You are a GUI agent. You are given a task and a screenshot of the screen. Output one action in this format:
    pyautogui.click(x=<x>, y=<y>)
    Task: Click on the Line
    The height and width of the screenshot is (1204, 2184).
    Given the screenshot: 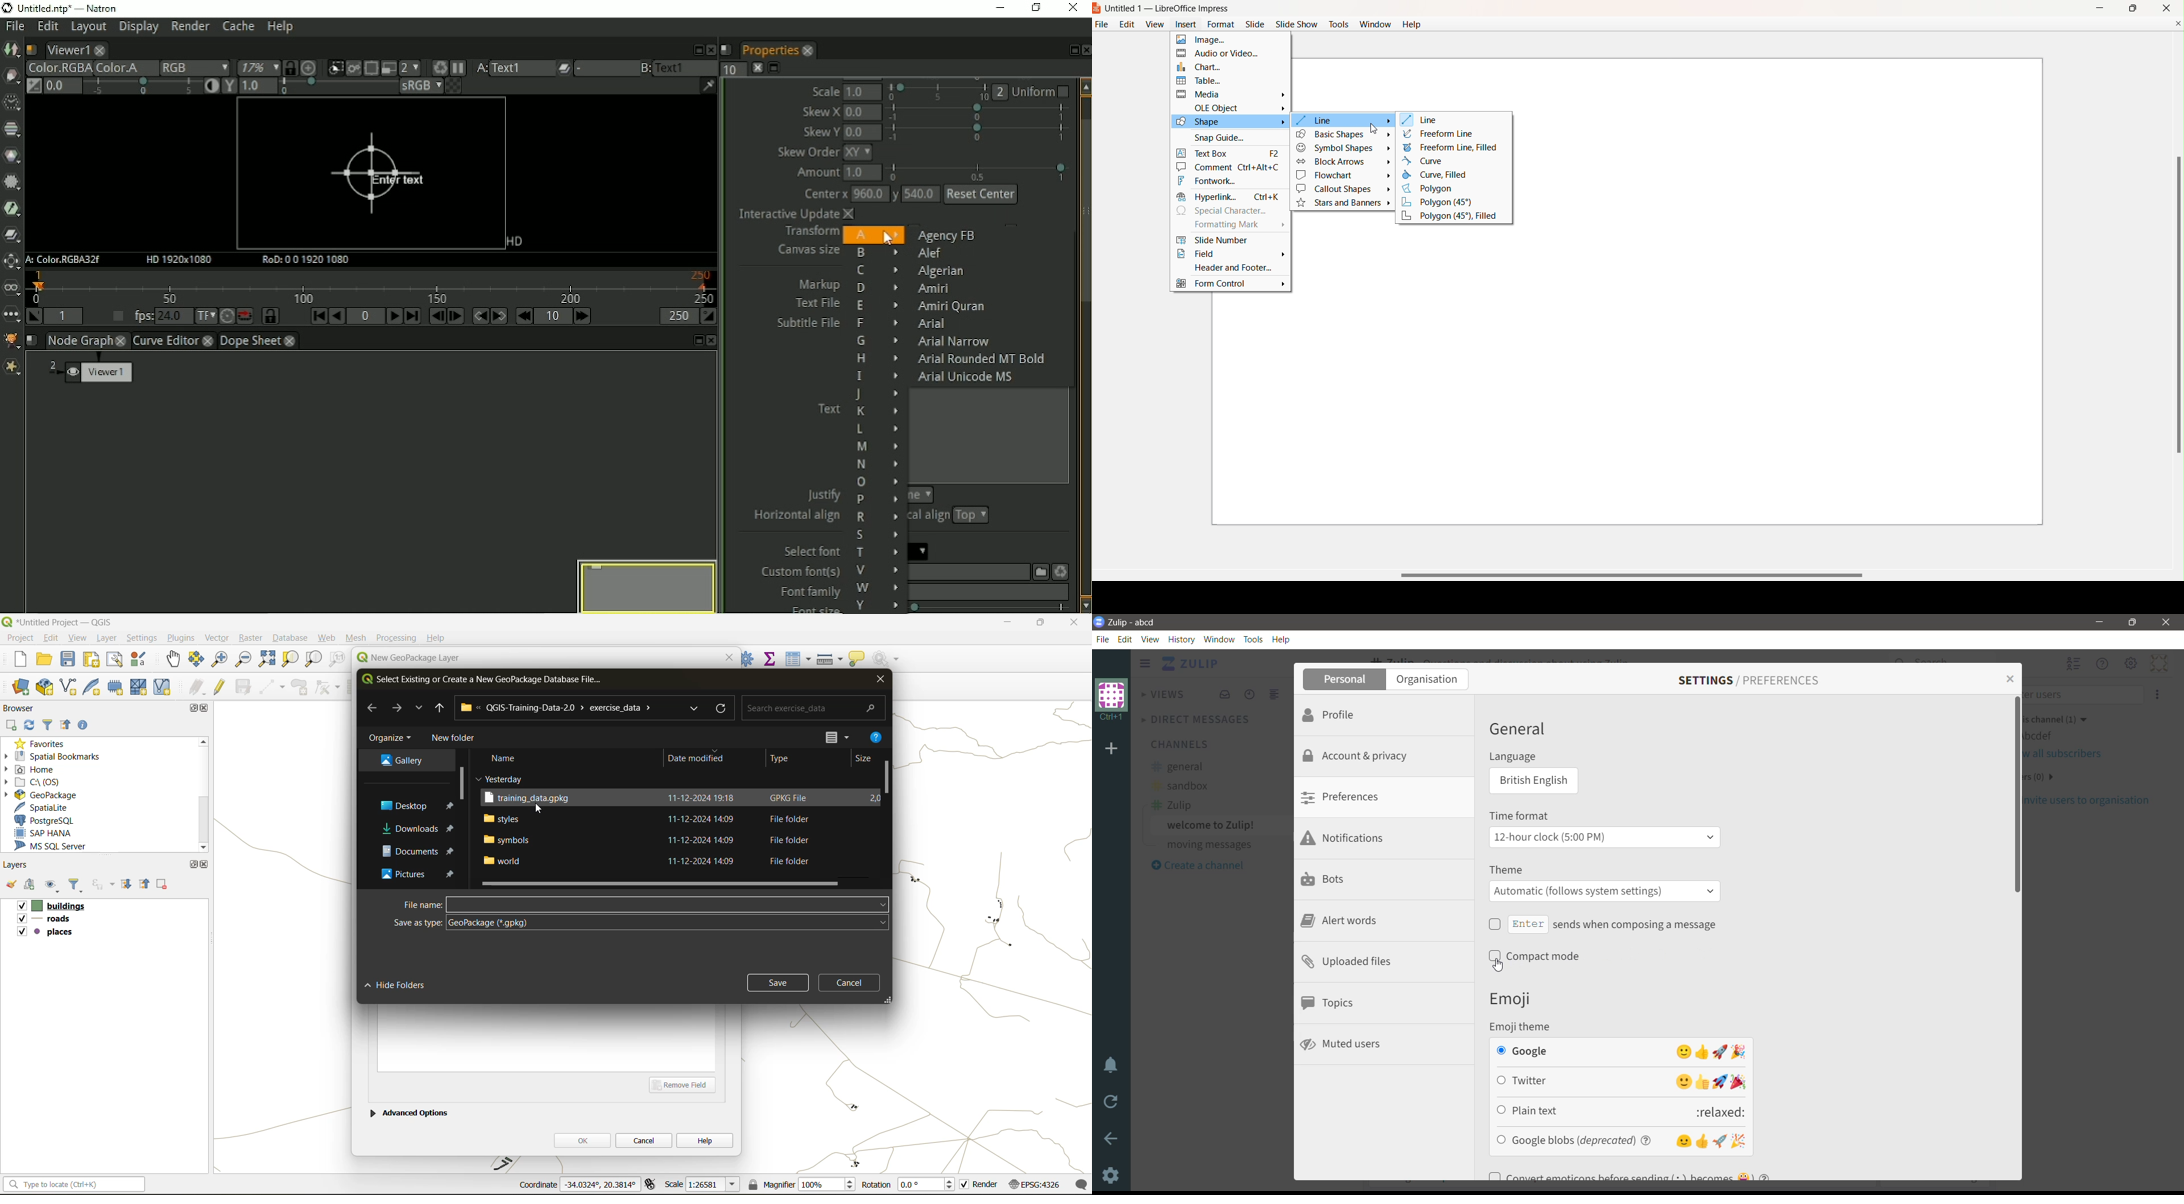 What is the action you would take?
    pyautogui.click(x=1344, y=120)
    